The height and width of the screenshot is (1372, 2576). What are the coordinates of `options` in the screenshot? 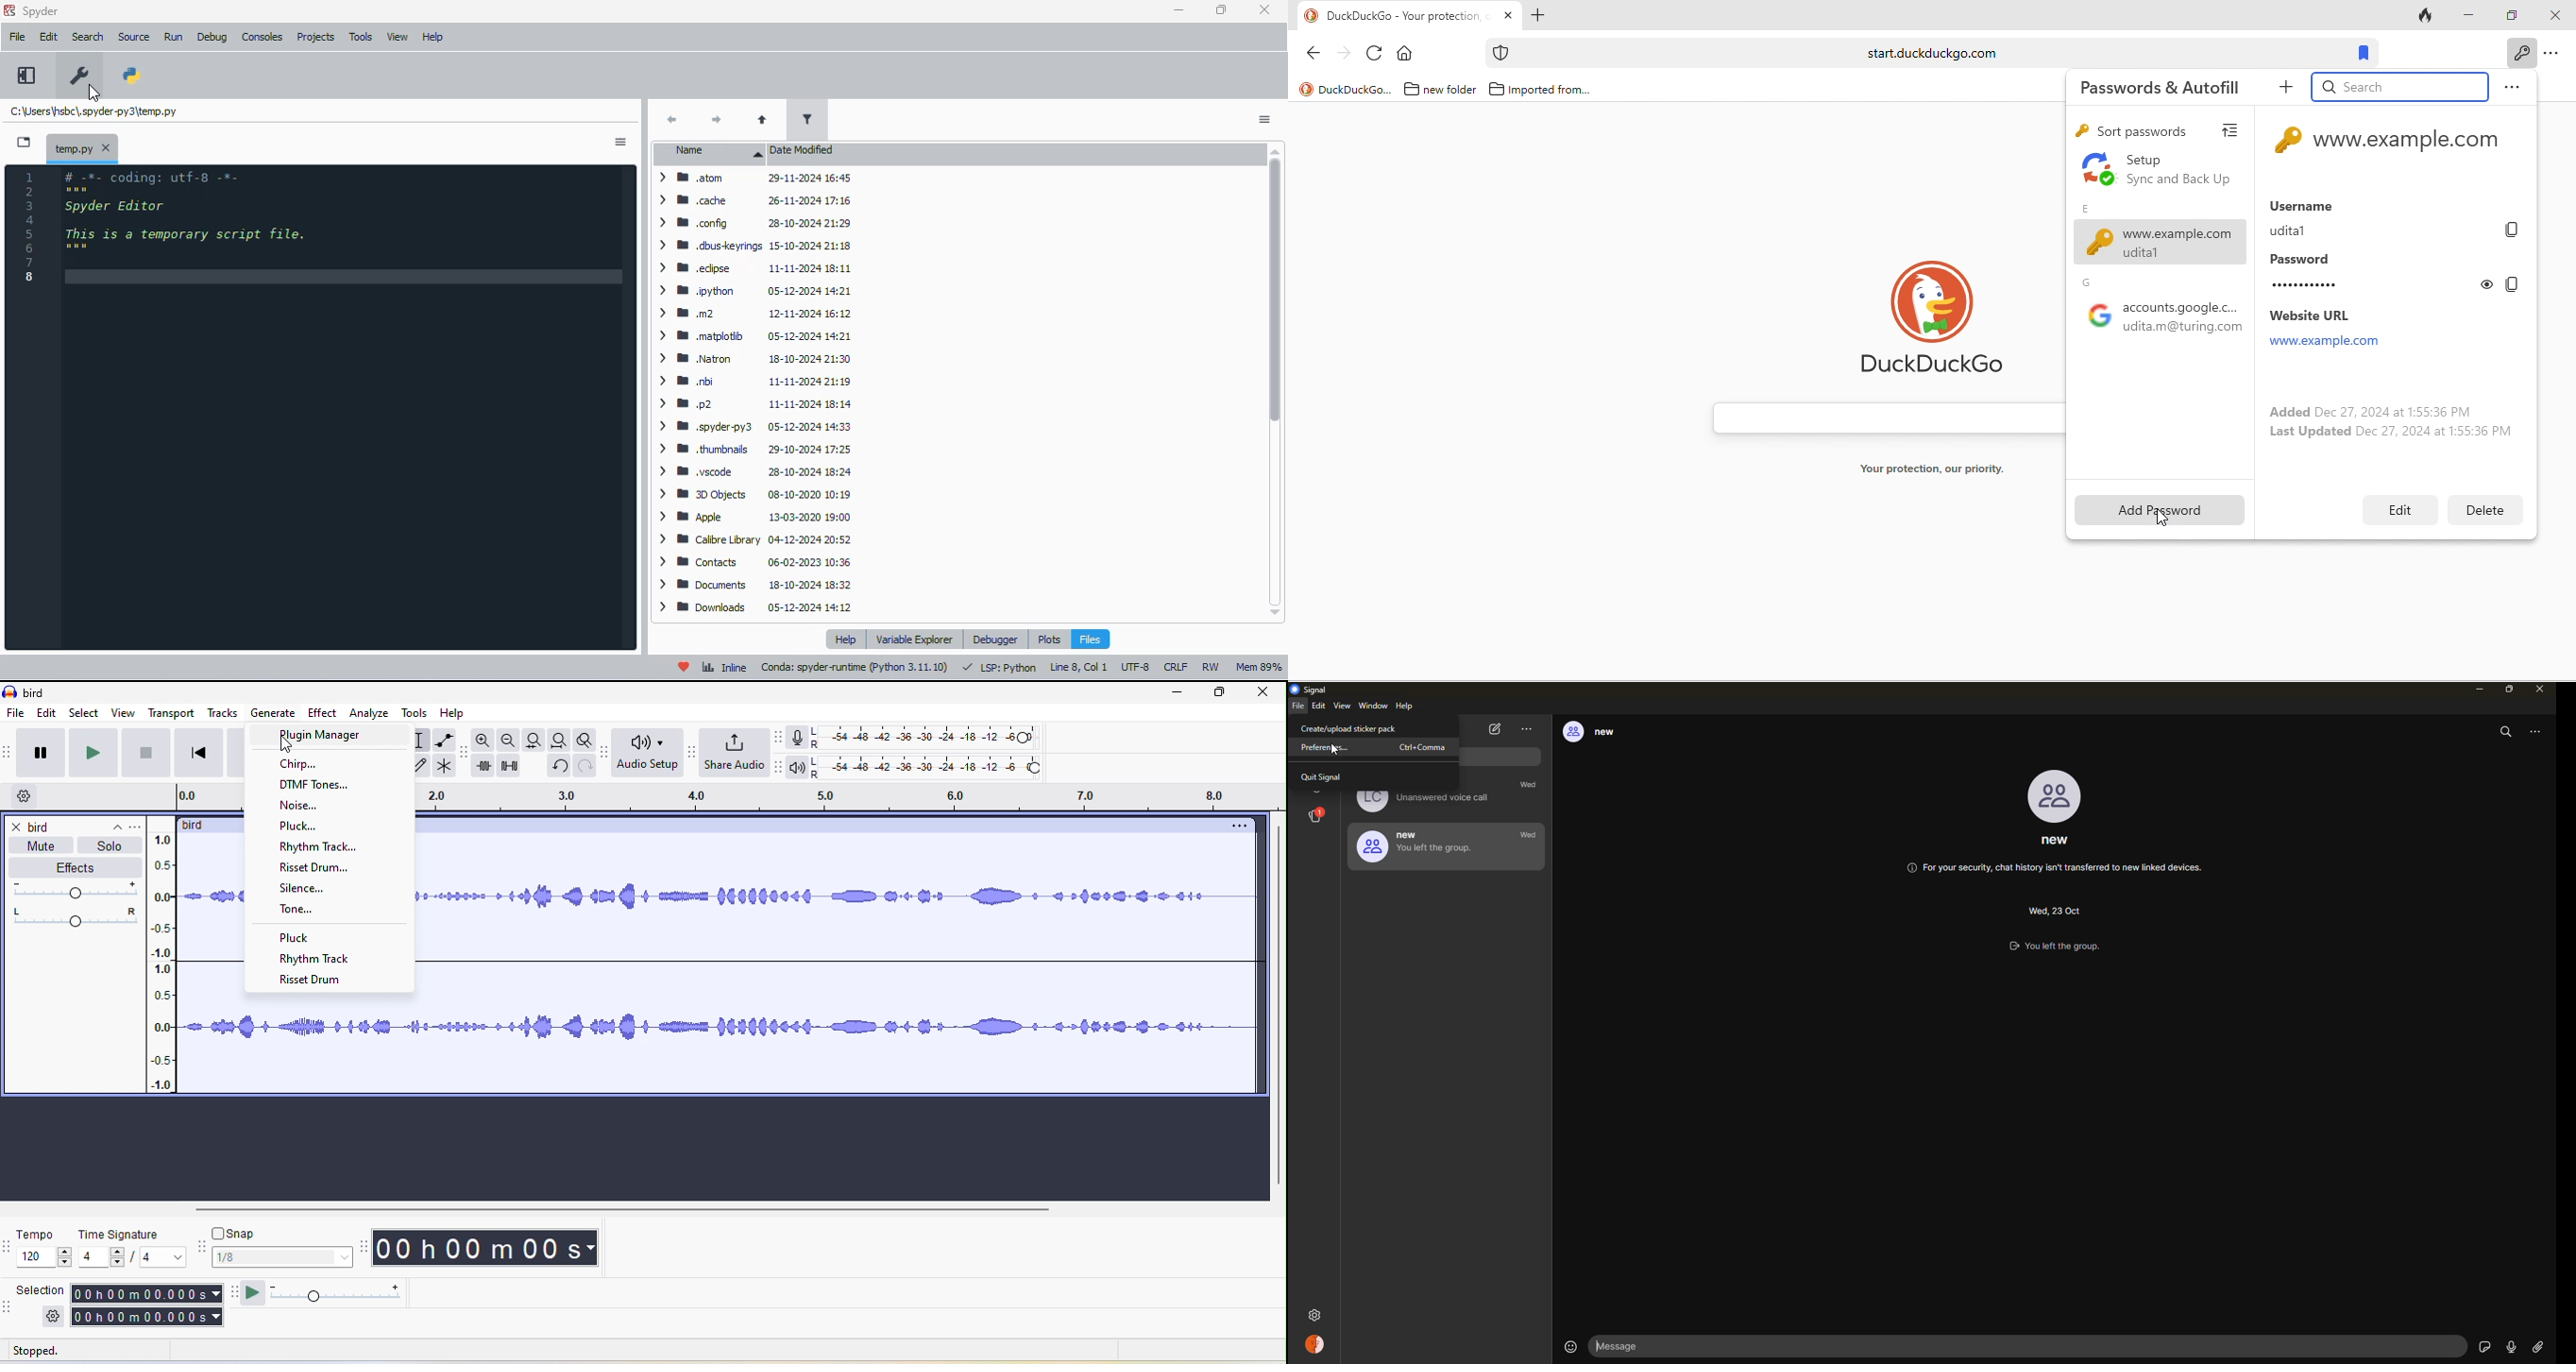 It's located at (1265, 119).